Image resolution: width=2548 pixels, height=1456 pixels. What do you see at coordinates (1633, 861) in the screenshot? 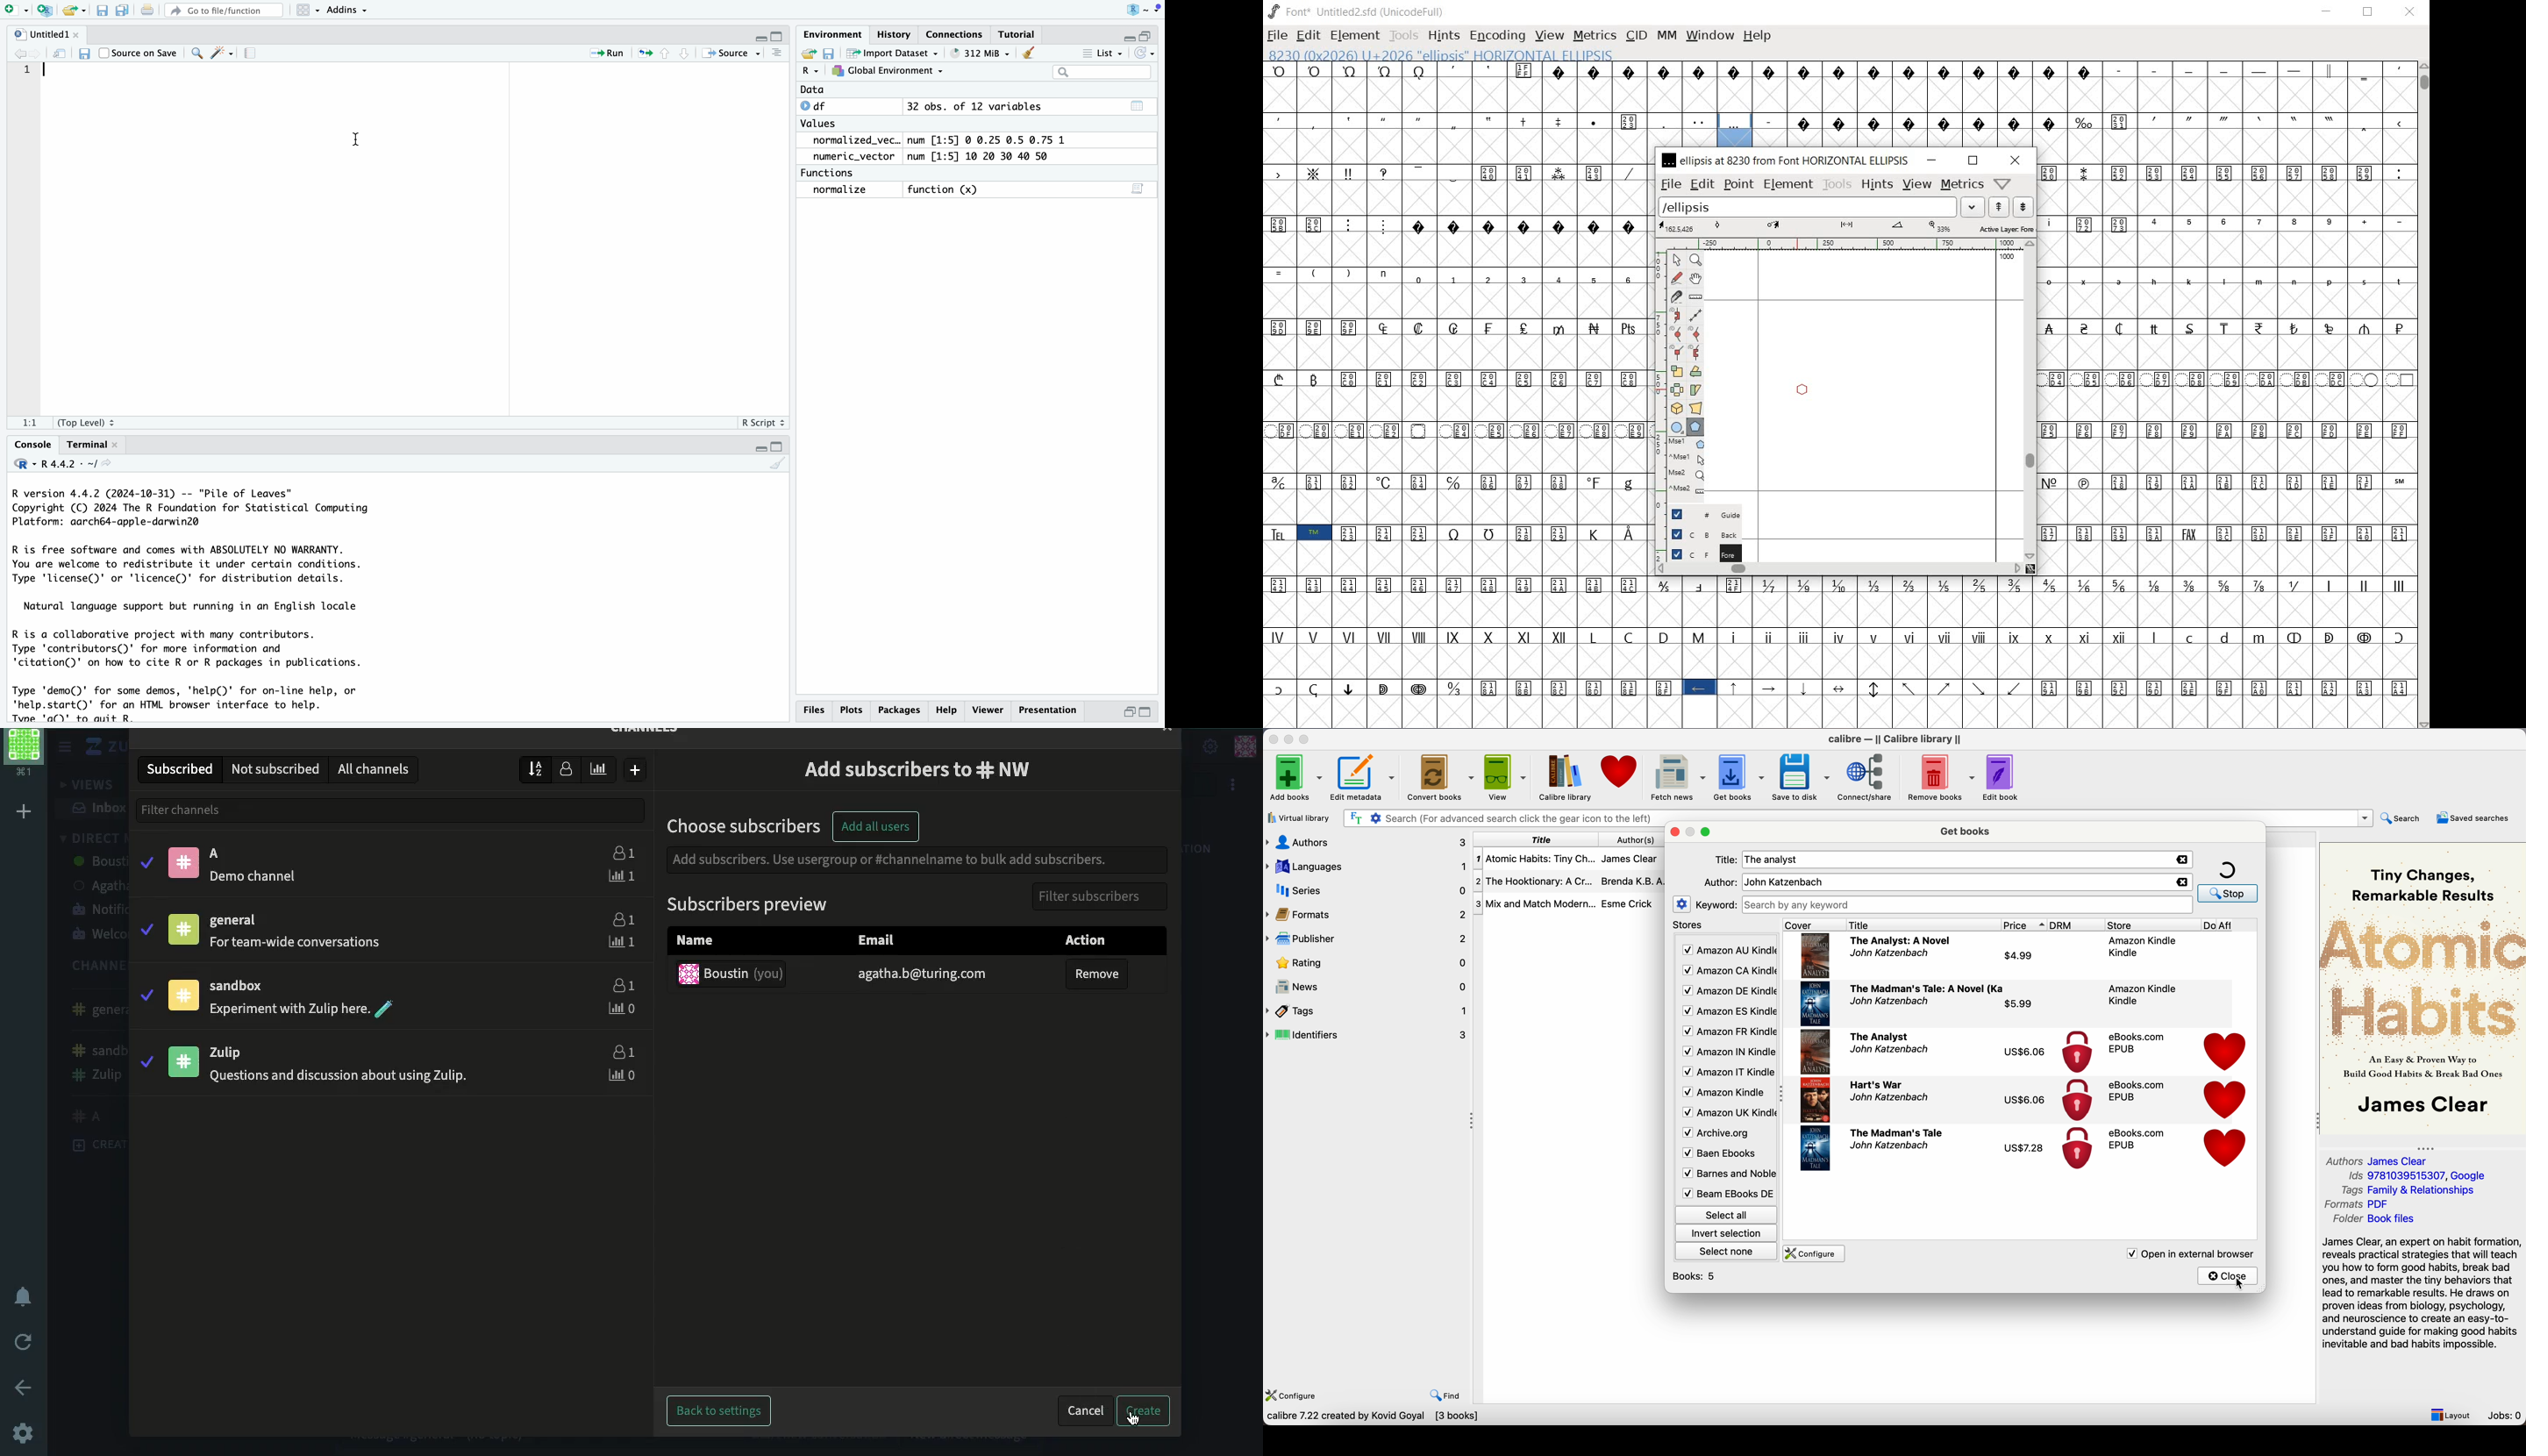
I see `James Clear` at bounding box center [1633, 861].